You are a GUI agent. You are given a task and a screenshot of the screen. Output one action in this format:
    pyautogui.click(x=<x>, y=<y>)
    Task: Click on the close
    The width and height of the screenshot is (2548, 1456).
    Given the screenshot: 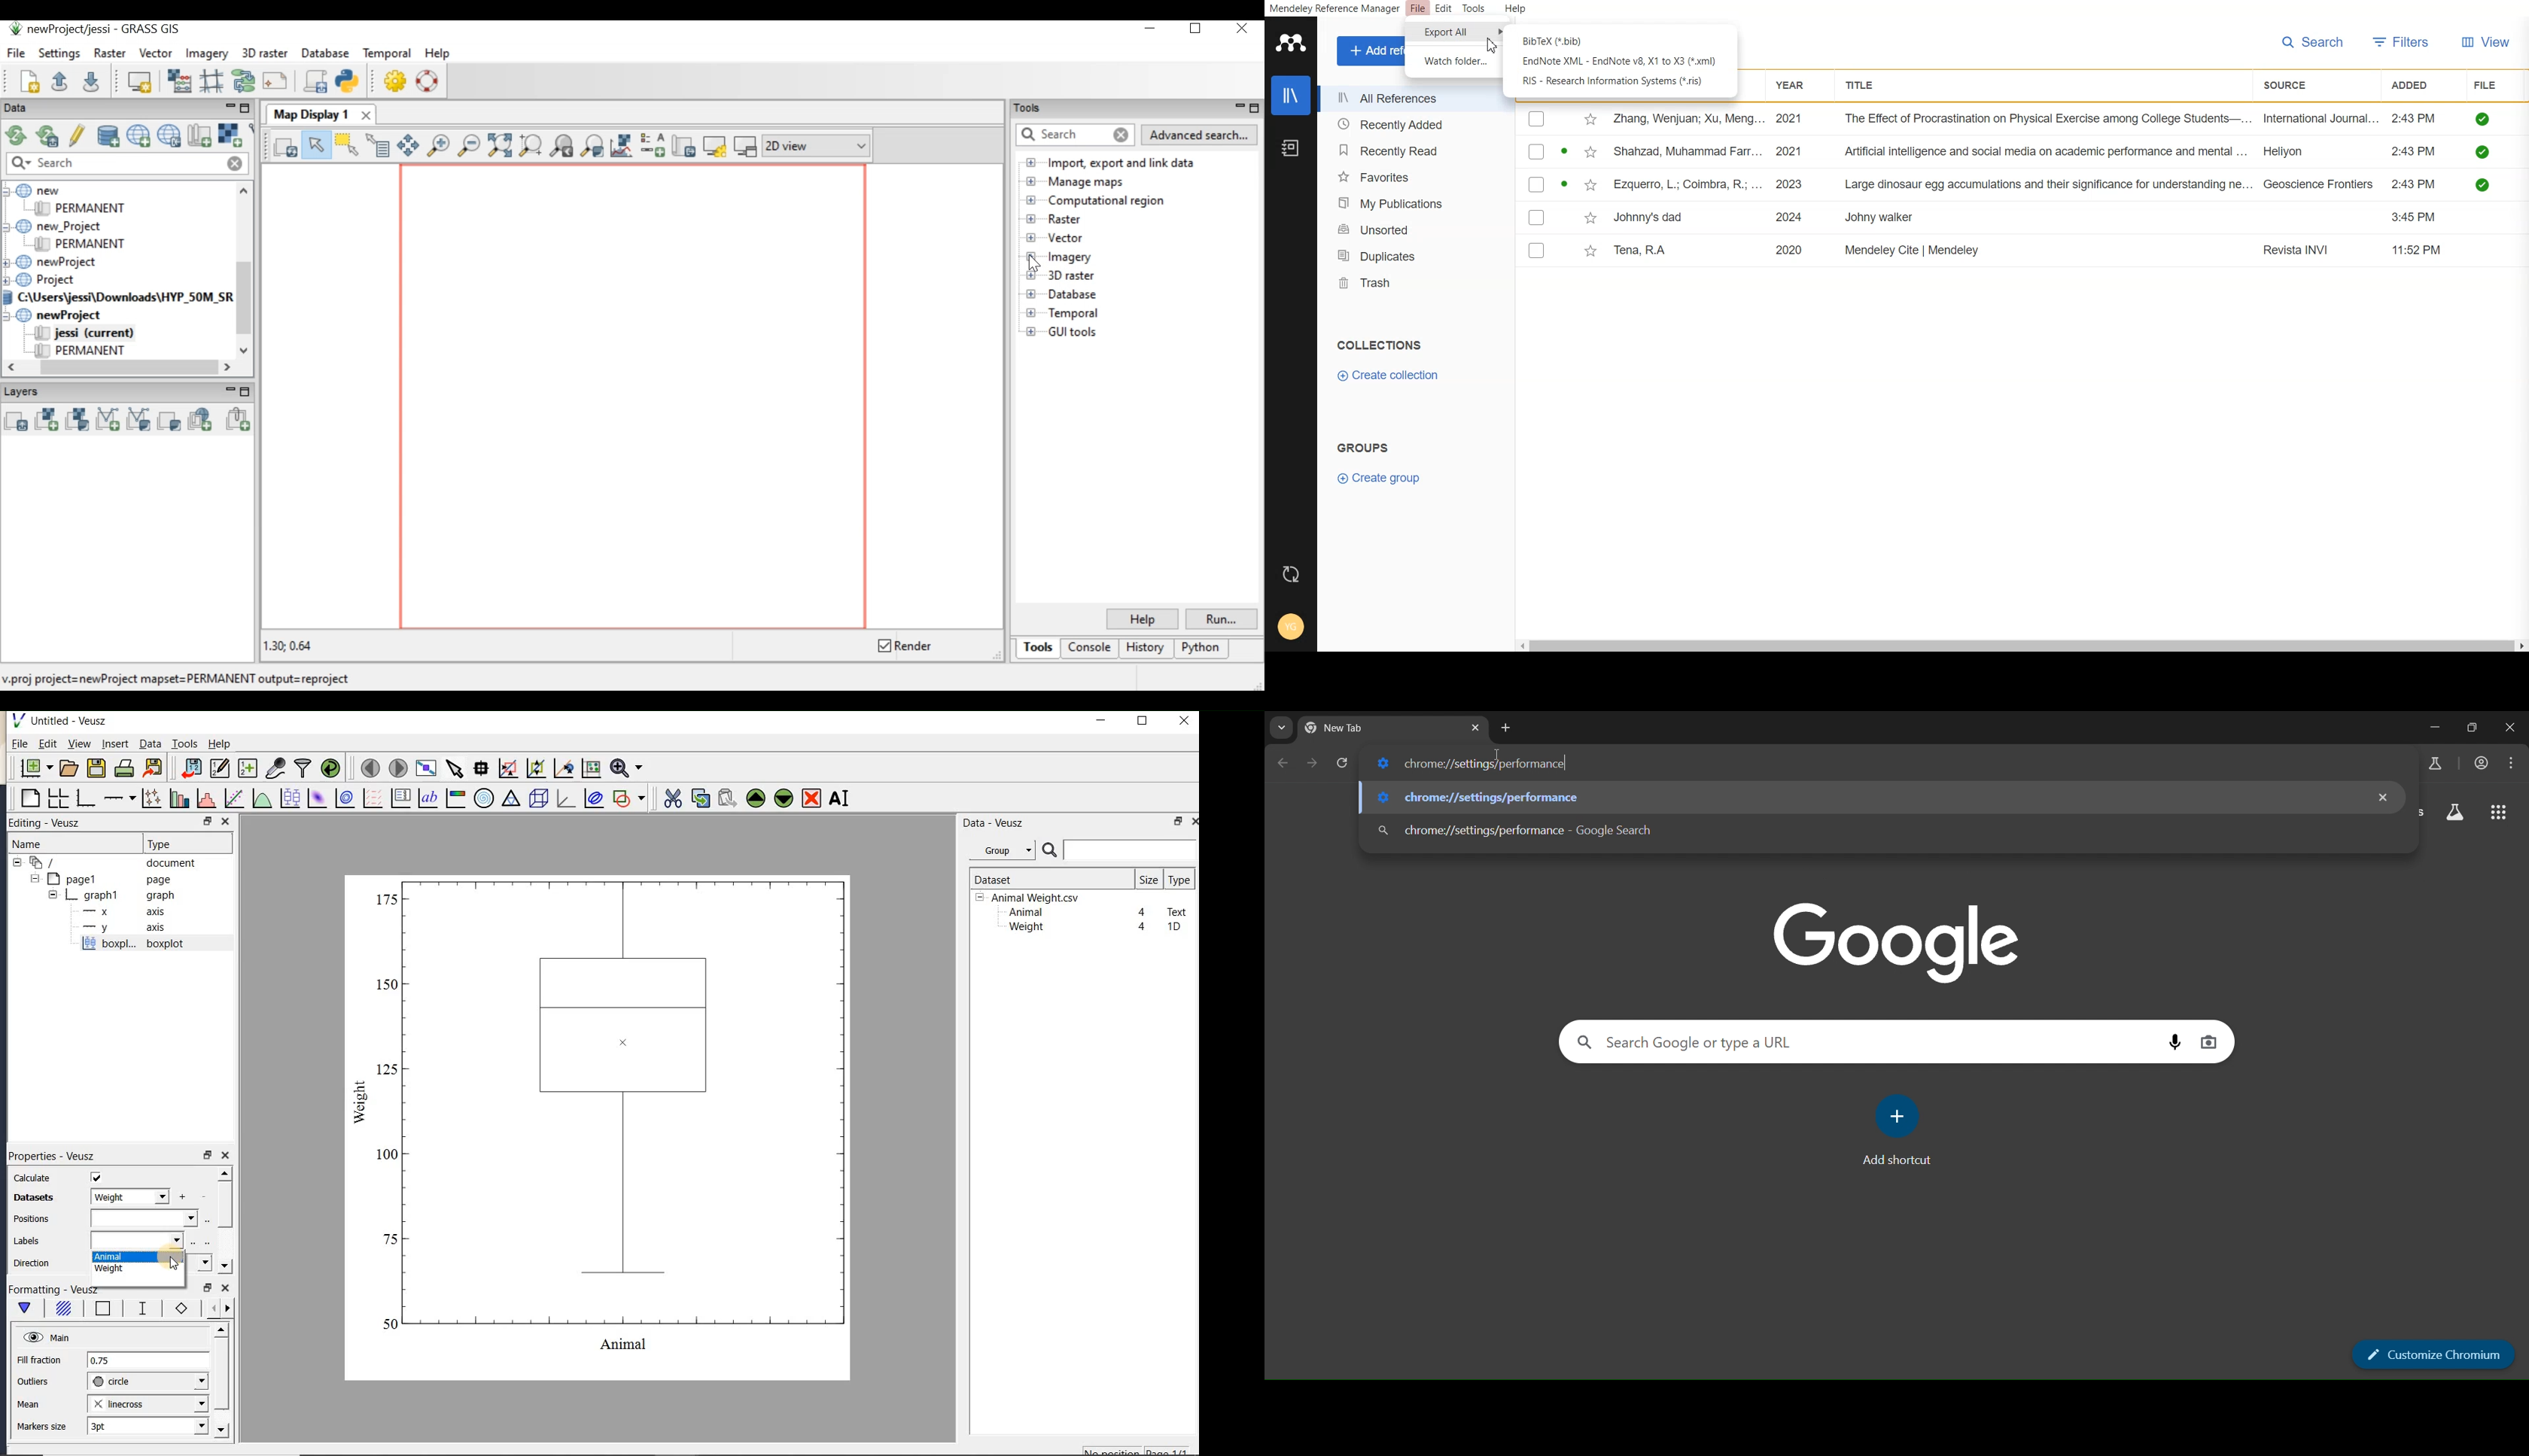 What is the action you would take?
    pyautogui.click(x=1184, y=722)
    